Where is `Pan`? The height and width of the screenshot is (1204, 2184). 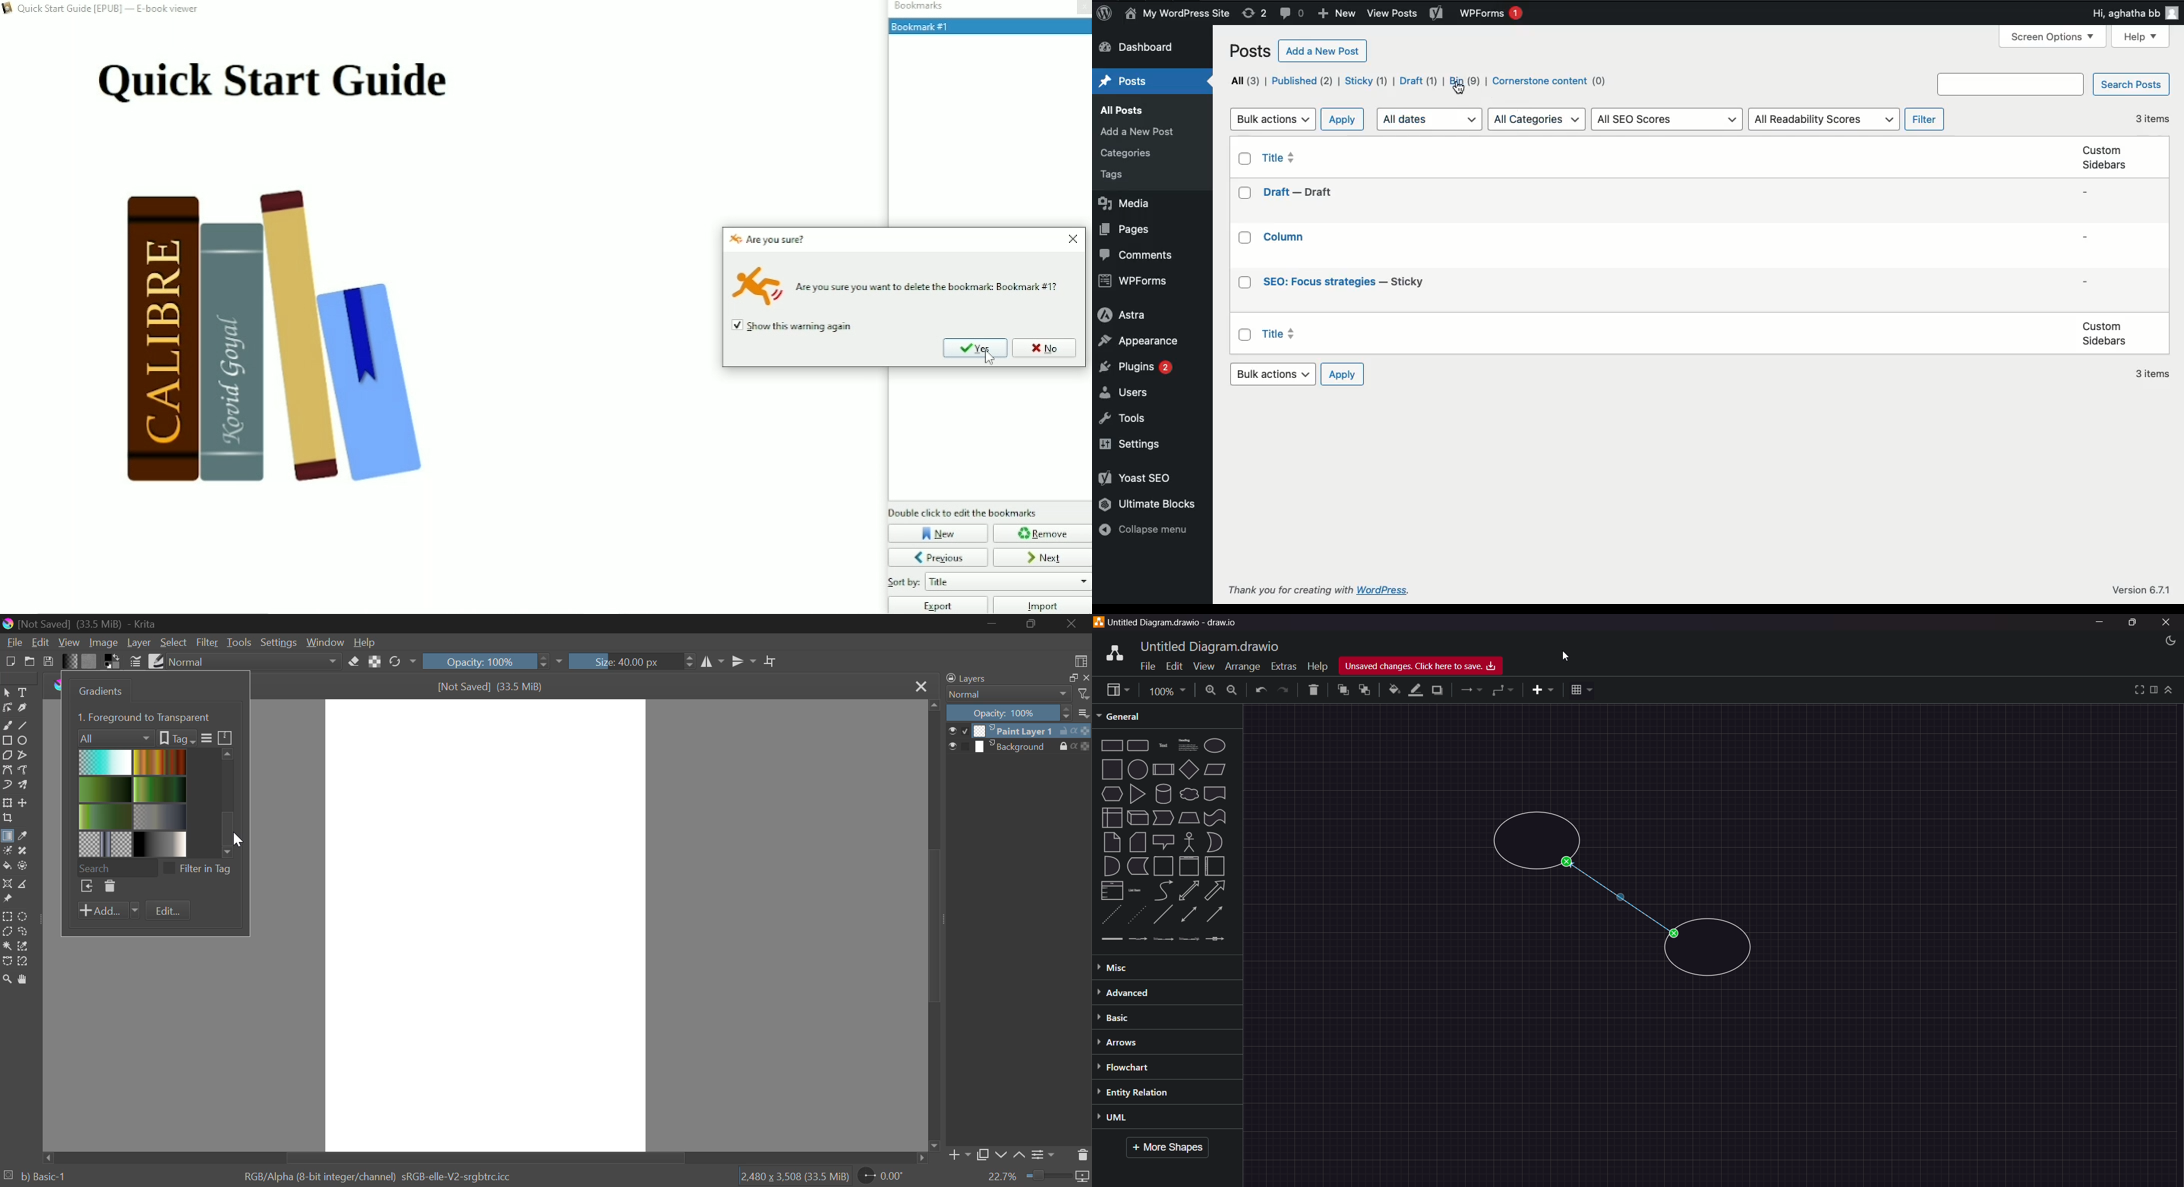 Pan is located at coordinates (22, 979).